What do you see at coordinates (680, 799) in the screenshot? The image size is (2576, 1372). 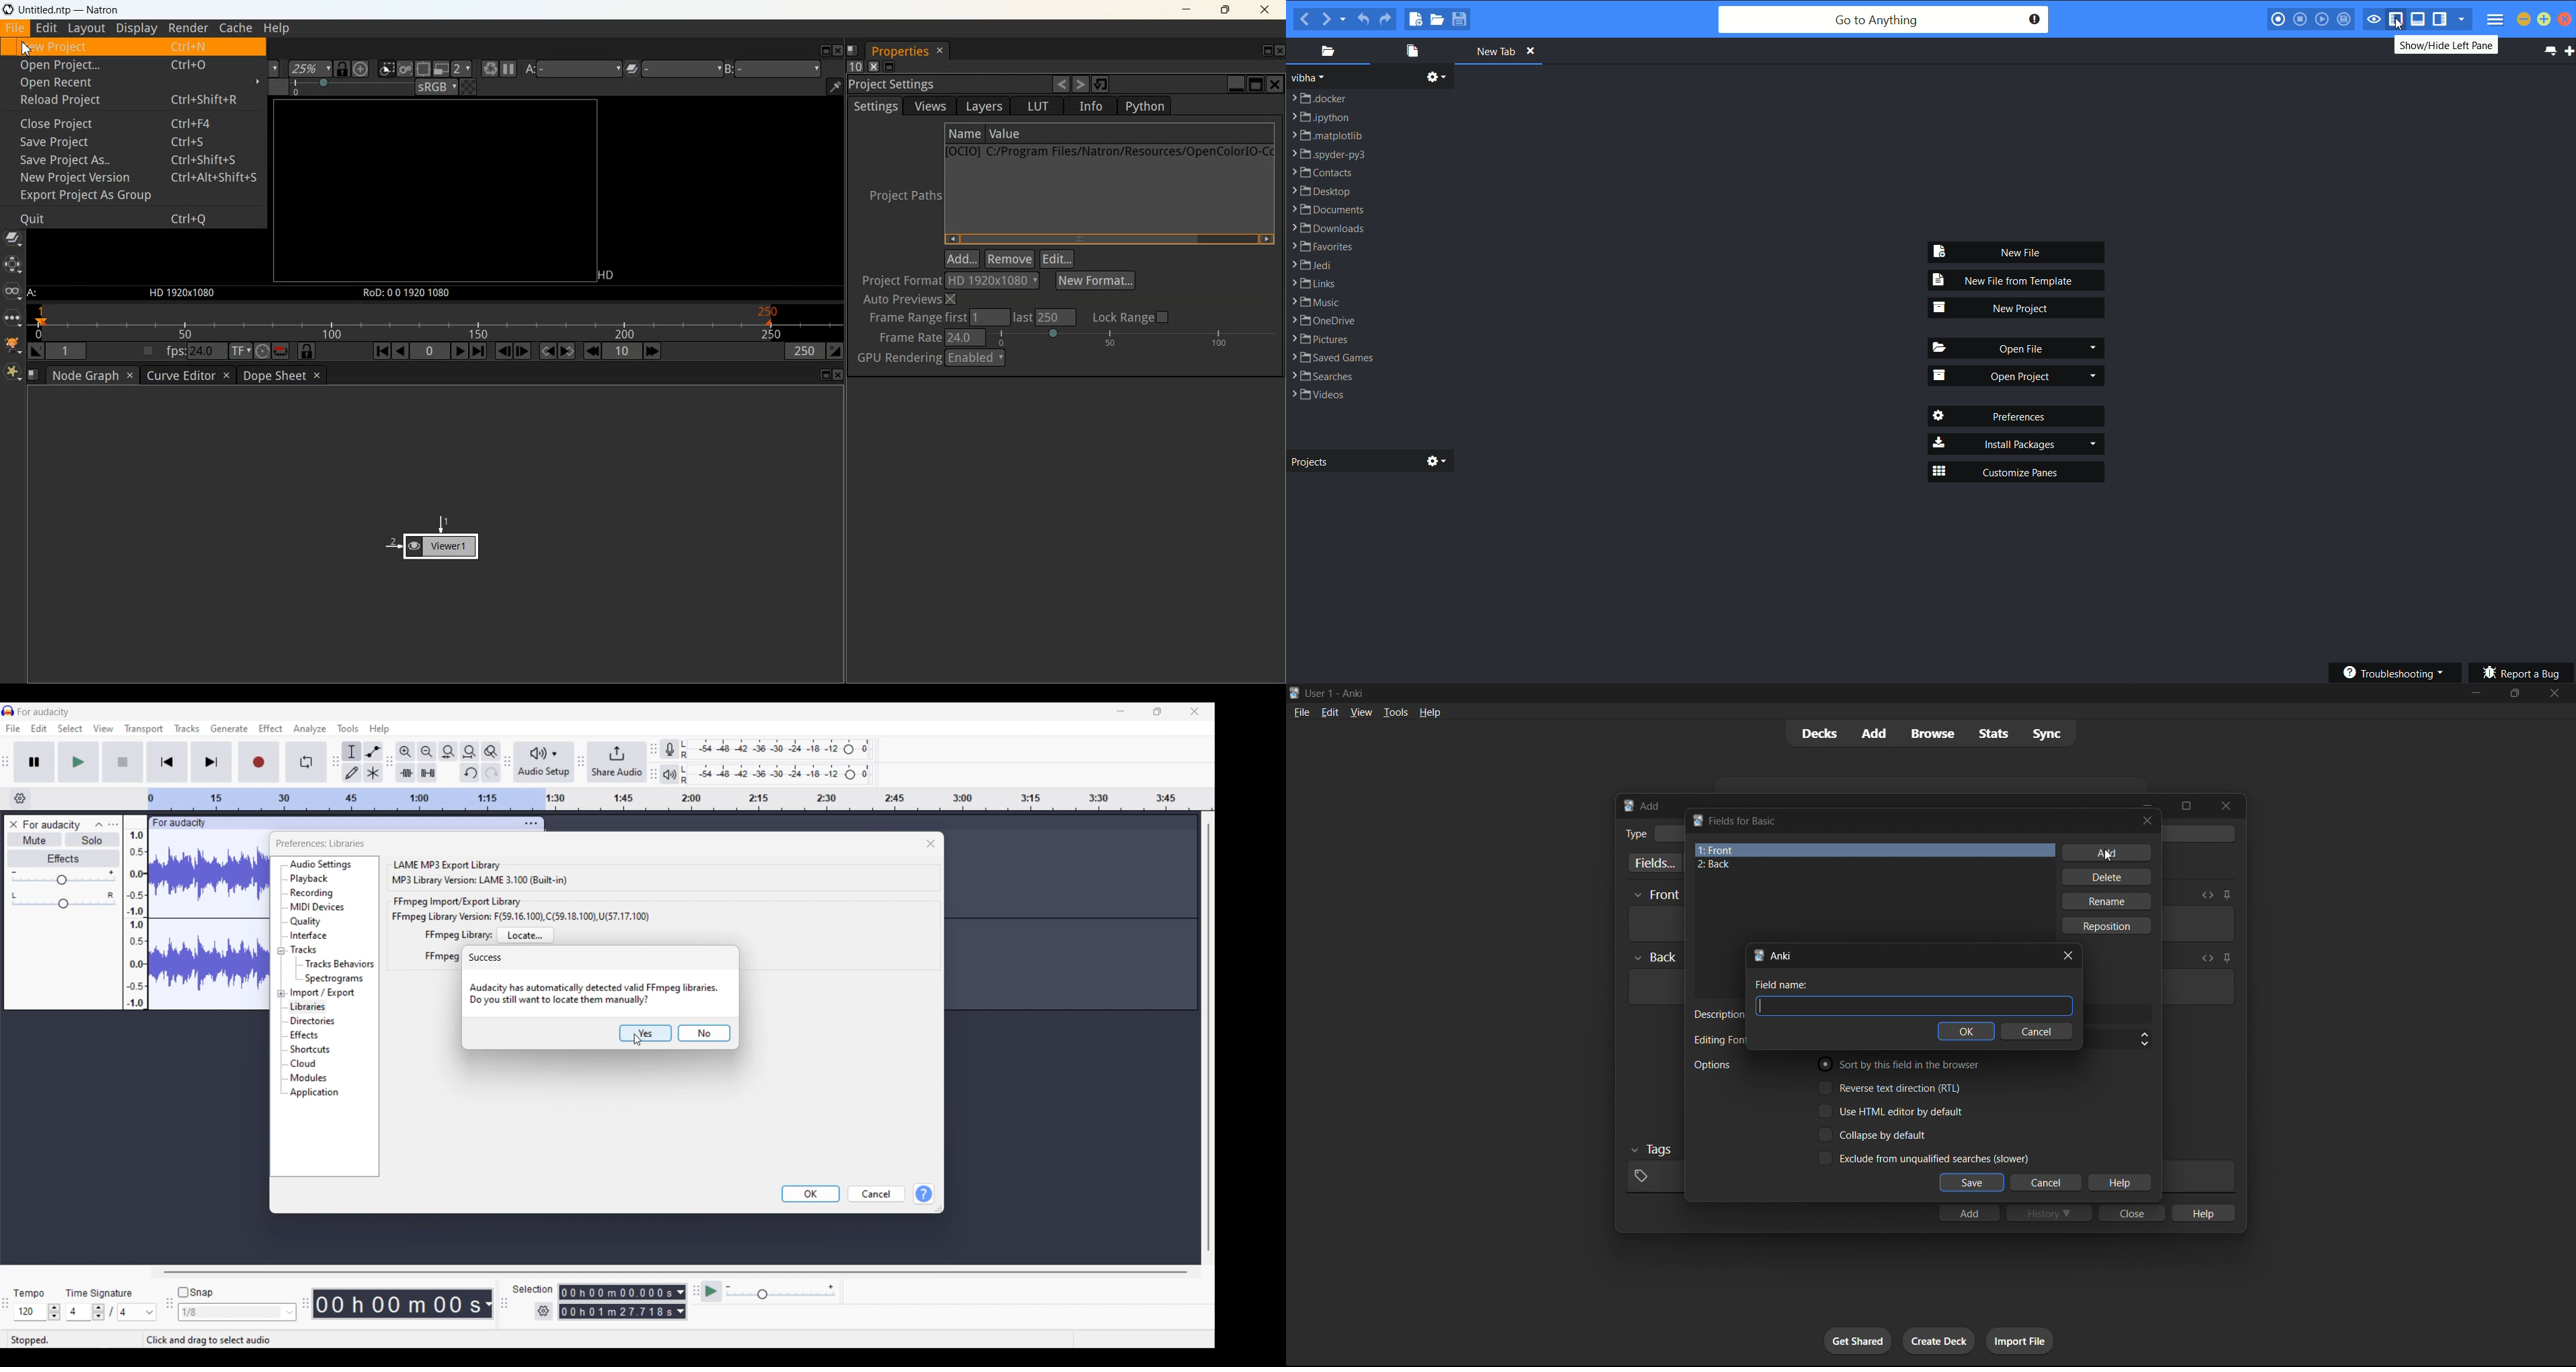 I see `Scale to measure length of track` at bounding box center [680, 799].